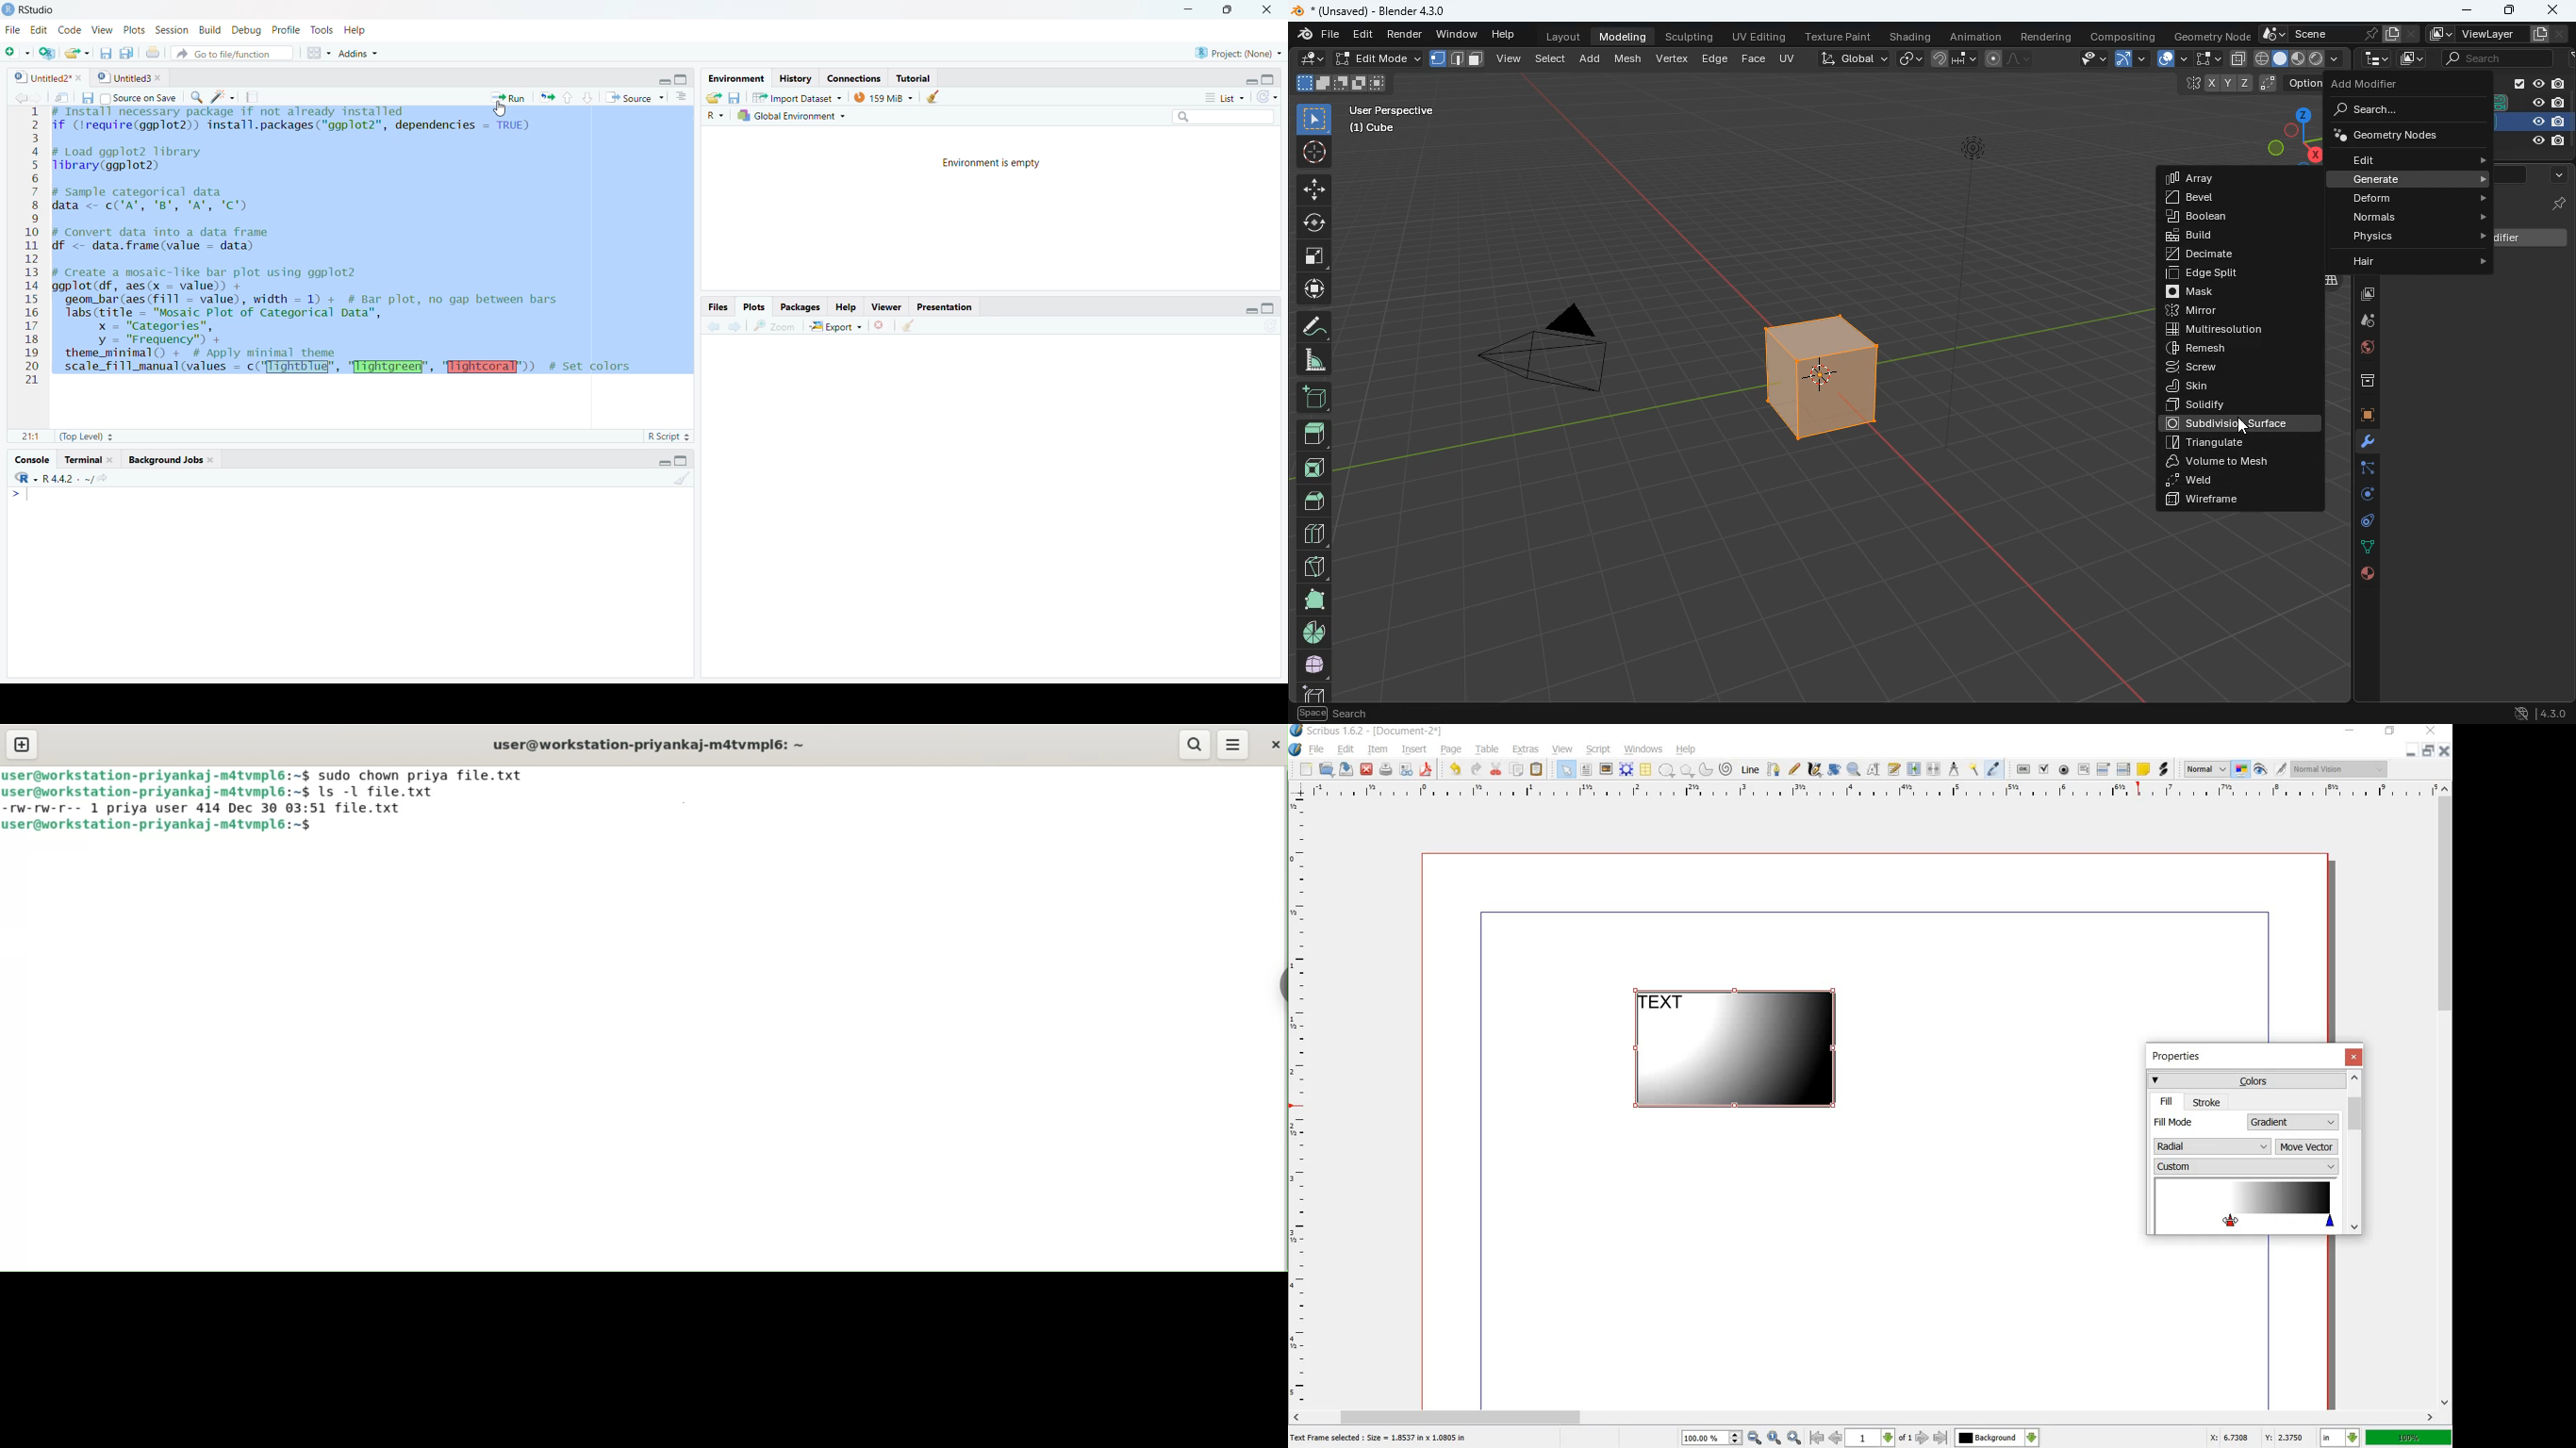 The image size is (2576, 1456). I want to click on # Convert data into a data frame
df <- data.frame(value = data), so click(167, 239).